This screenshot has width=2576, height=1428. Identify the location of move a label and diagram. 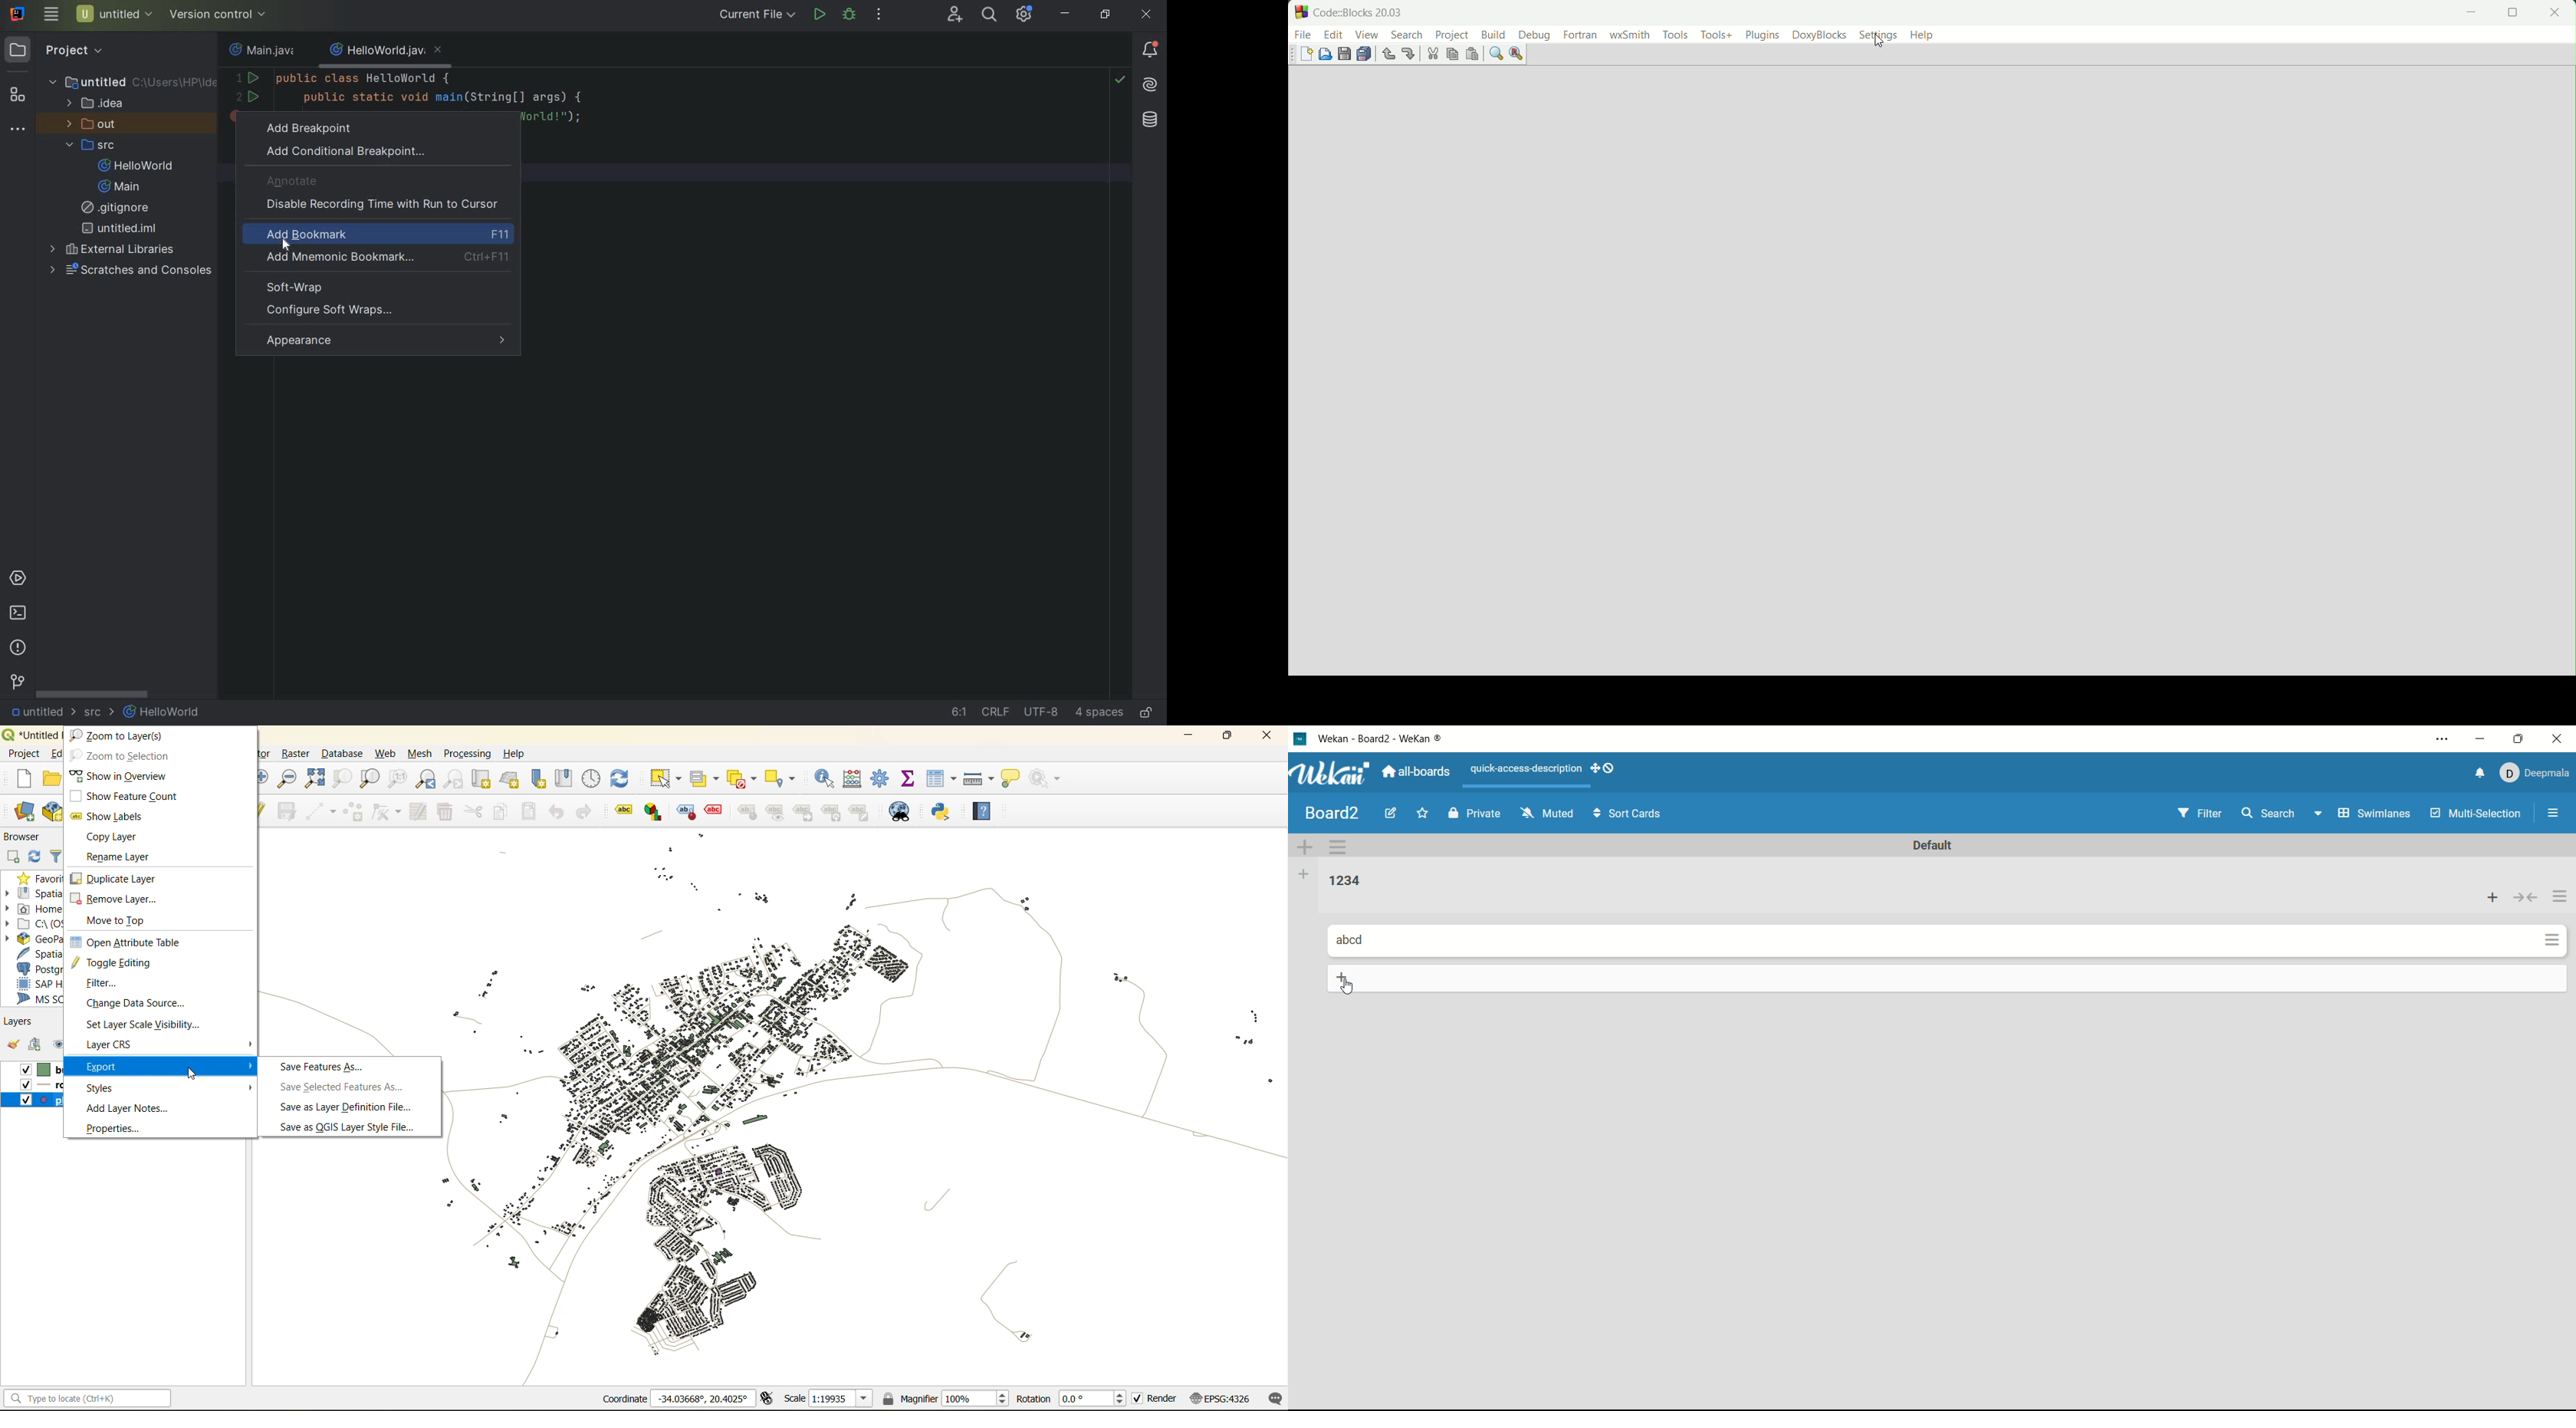
(804, 812).